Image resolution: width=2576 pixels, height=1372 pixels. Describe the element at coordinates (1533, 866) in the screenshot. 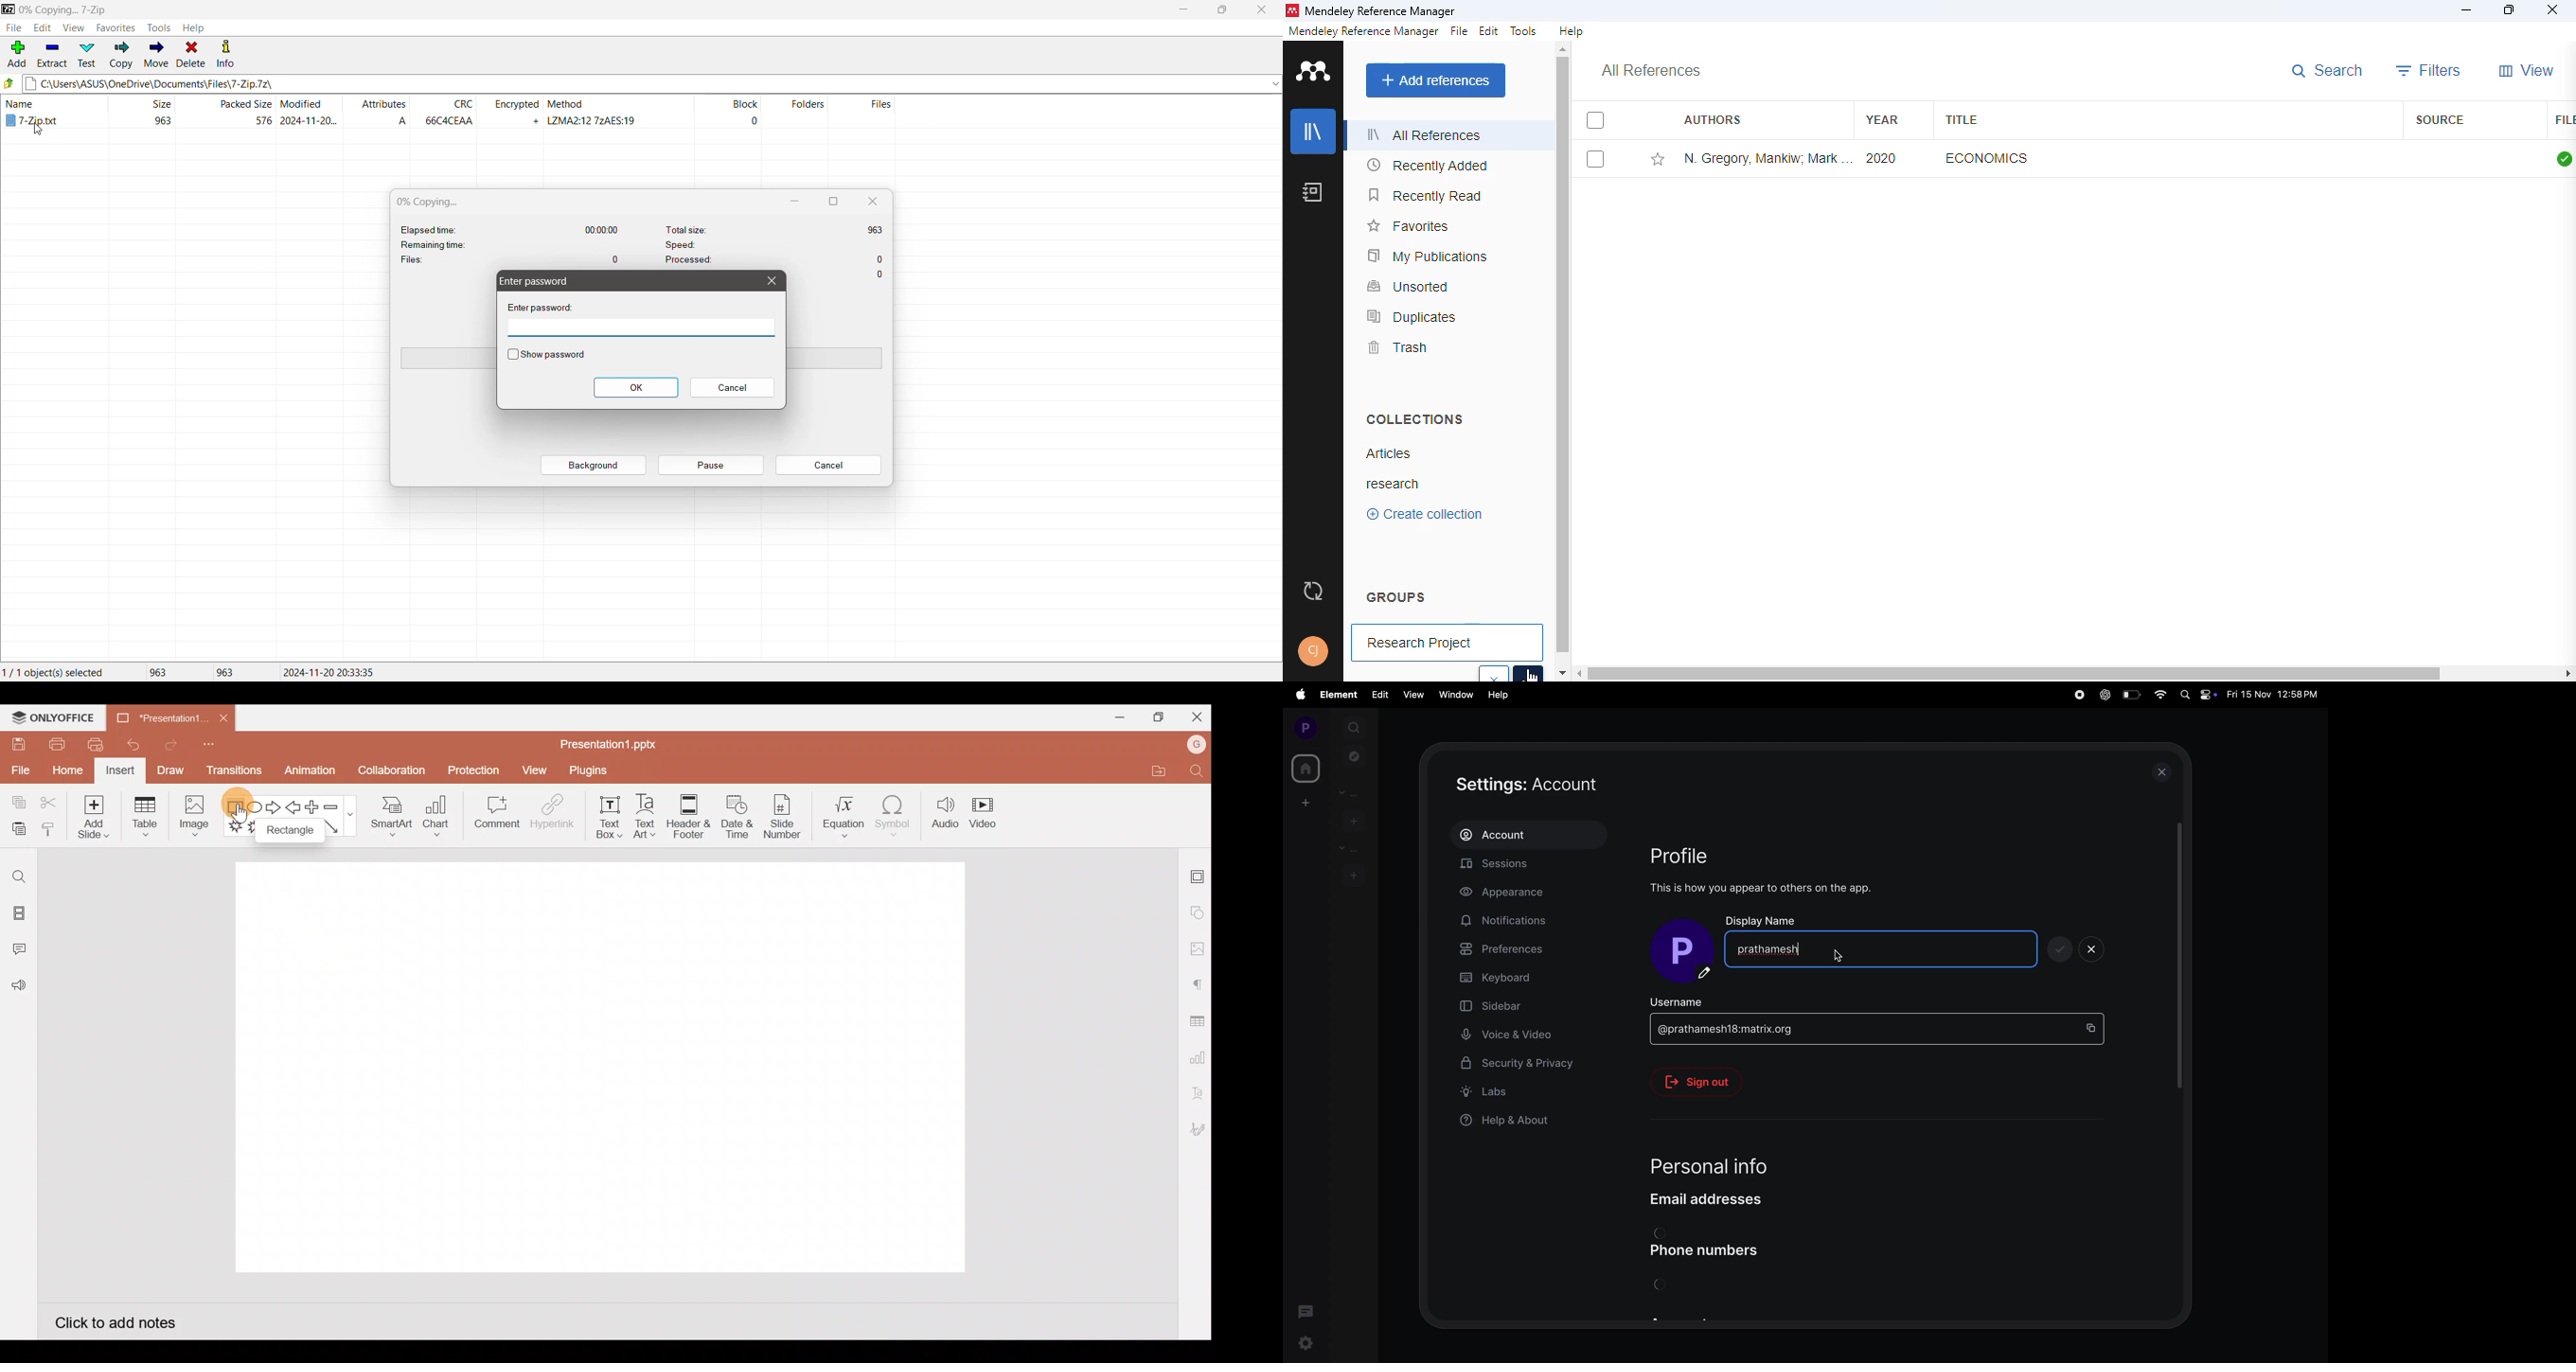

I see `sessions` at that location.